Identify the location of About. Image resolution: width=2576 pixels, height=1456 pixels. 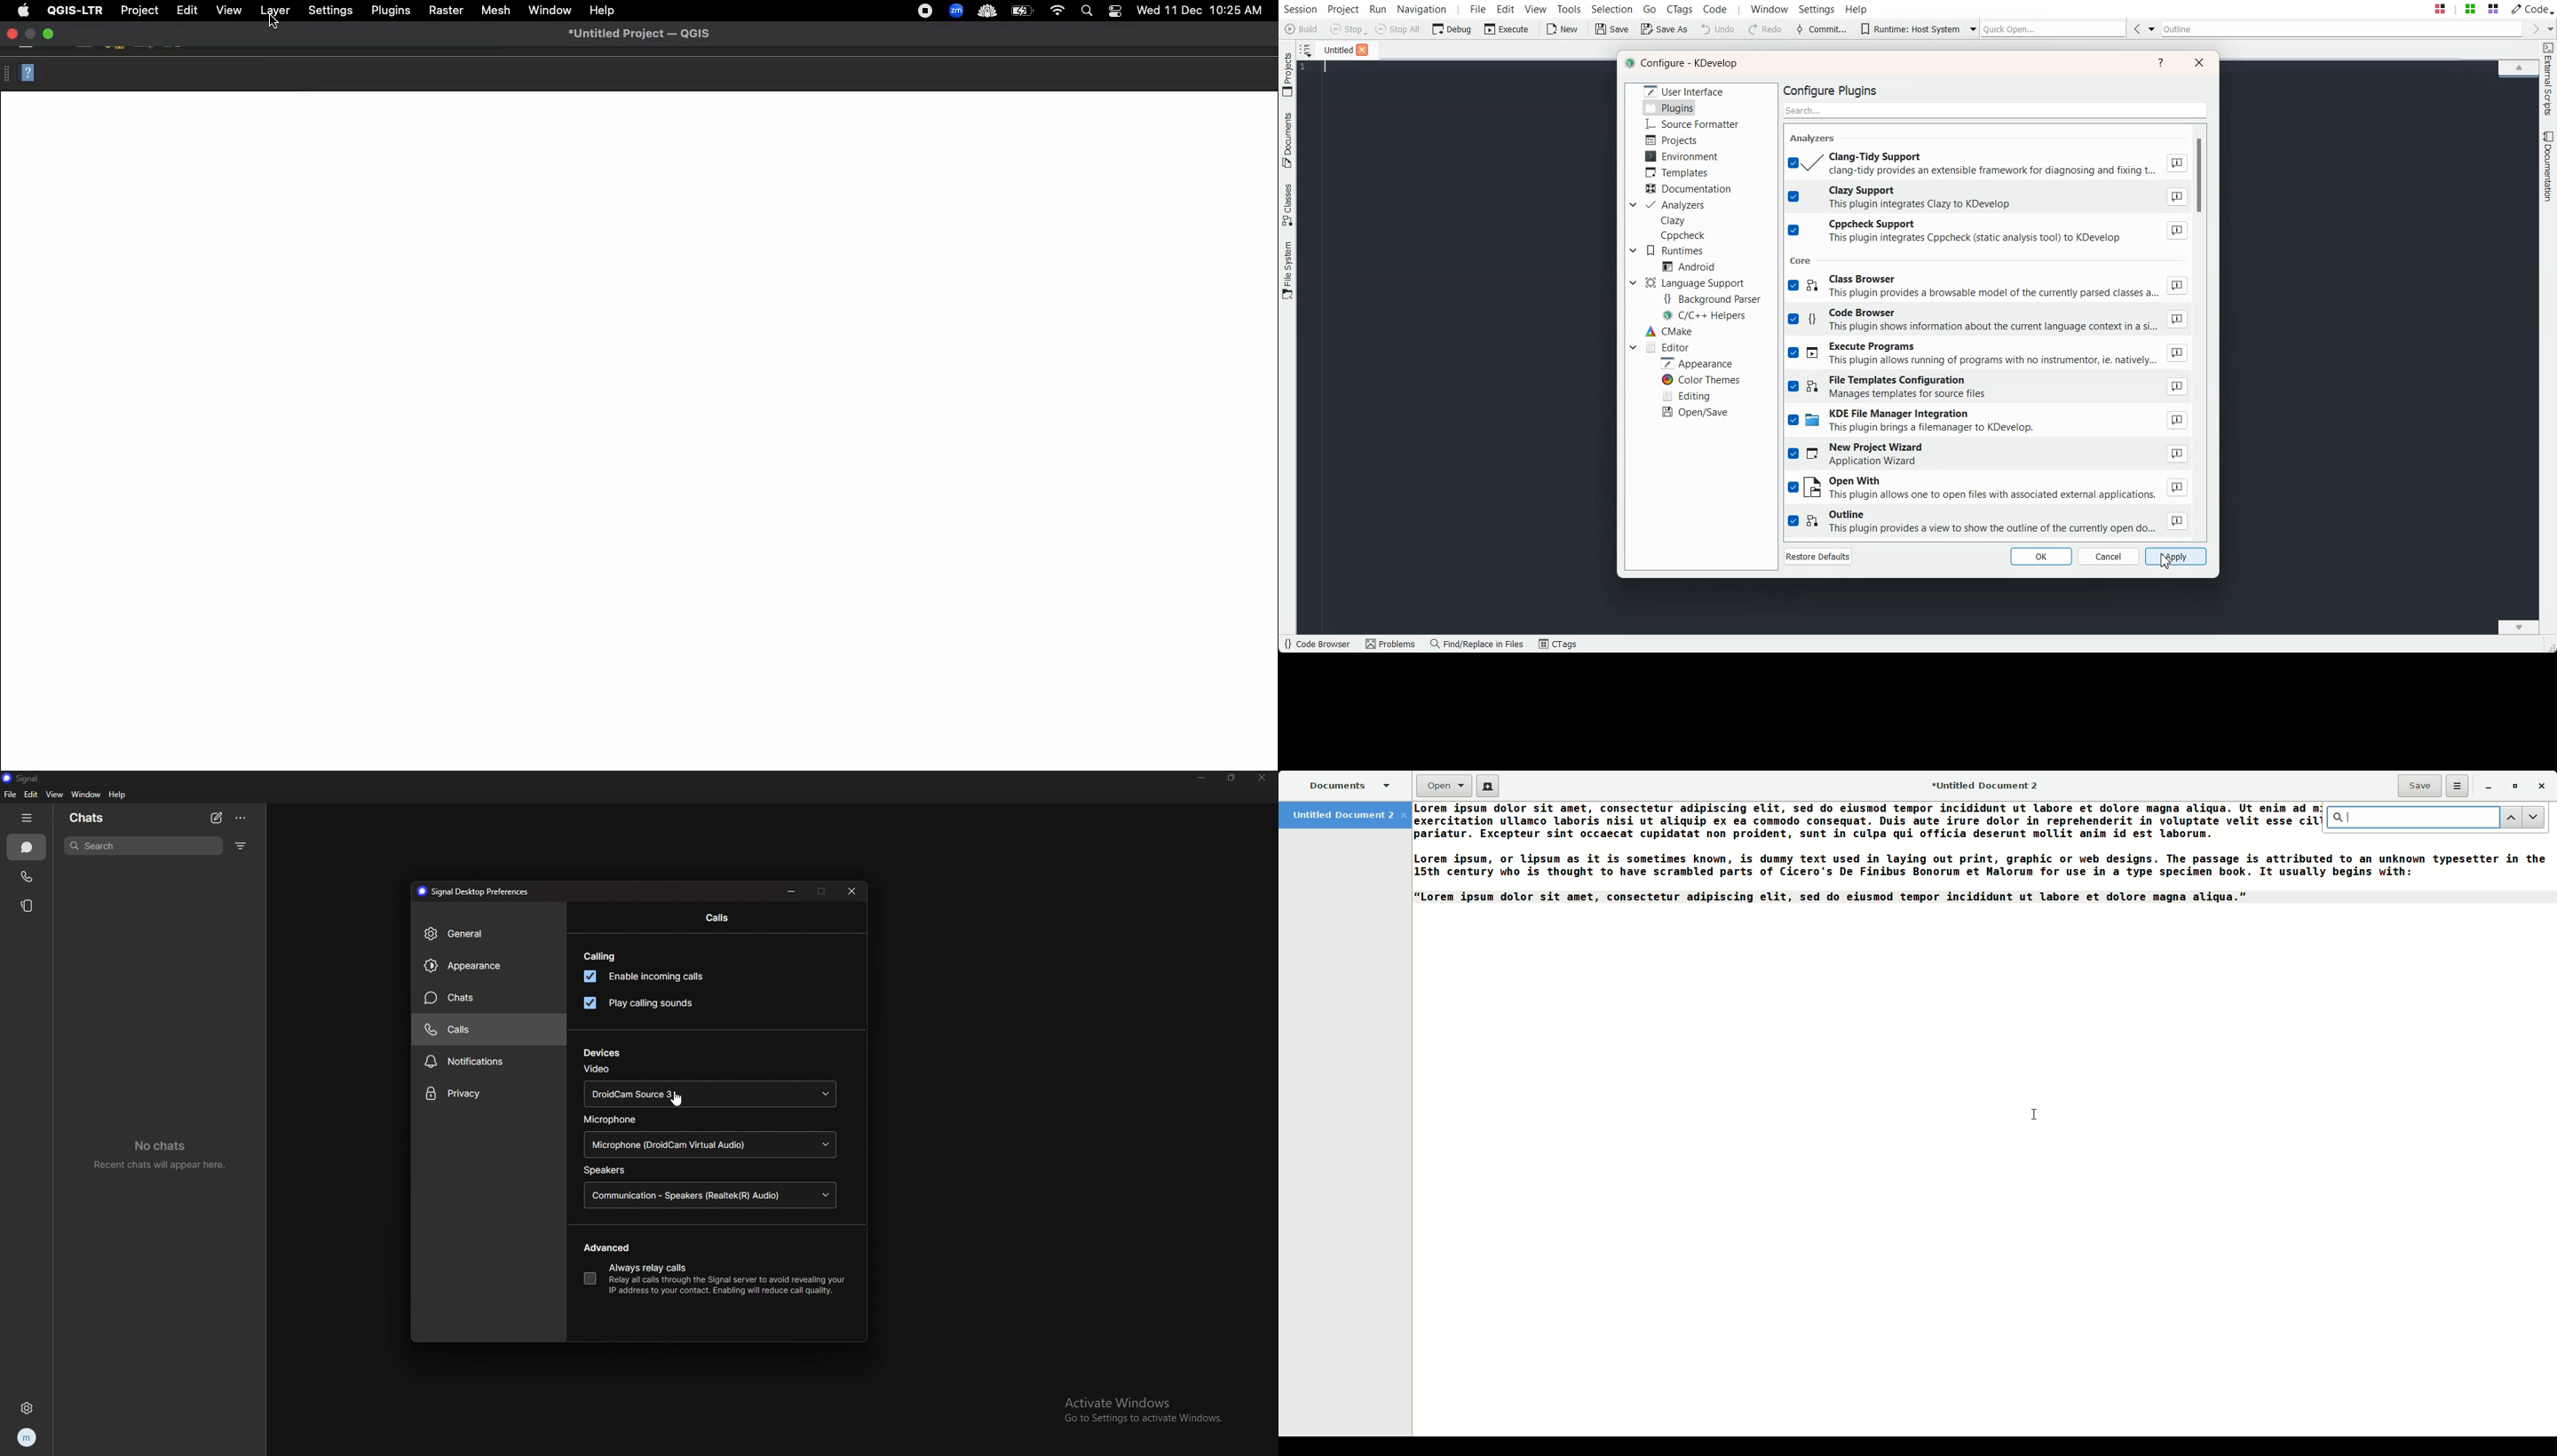
(2177, 421).